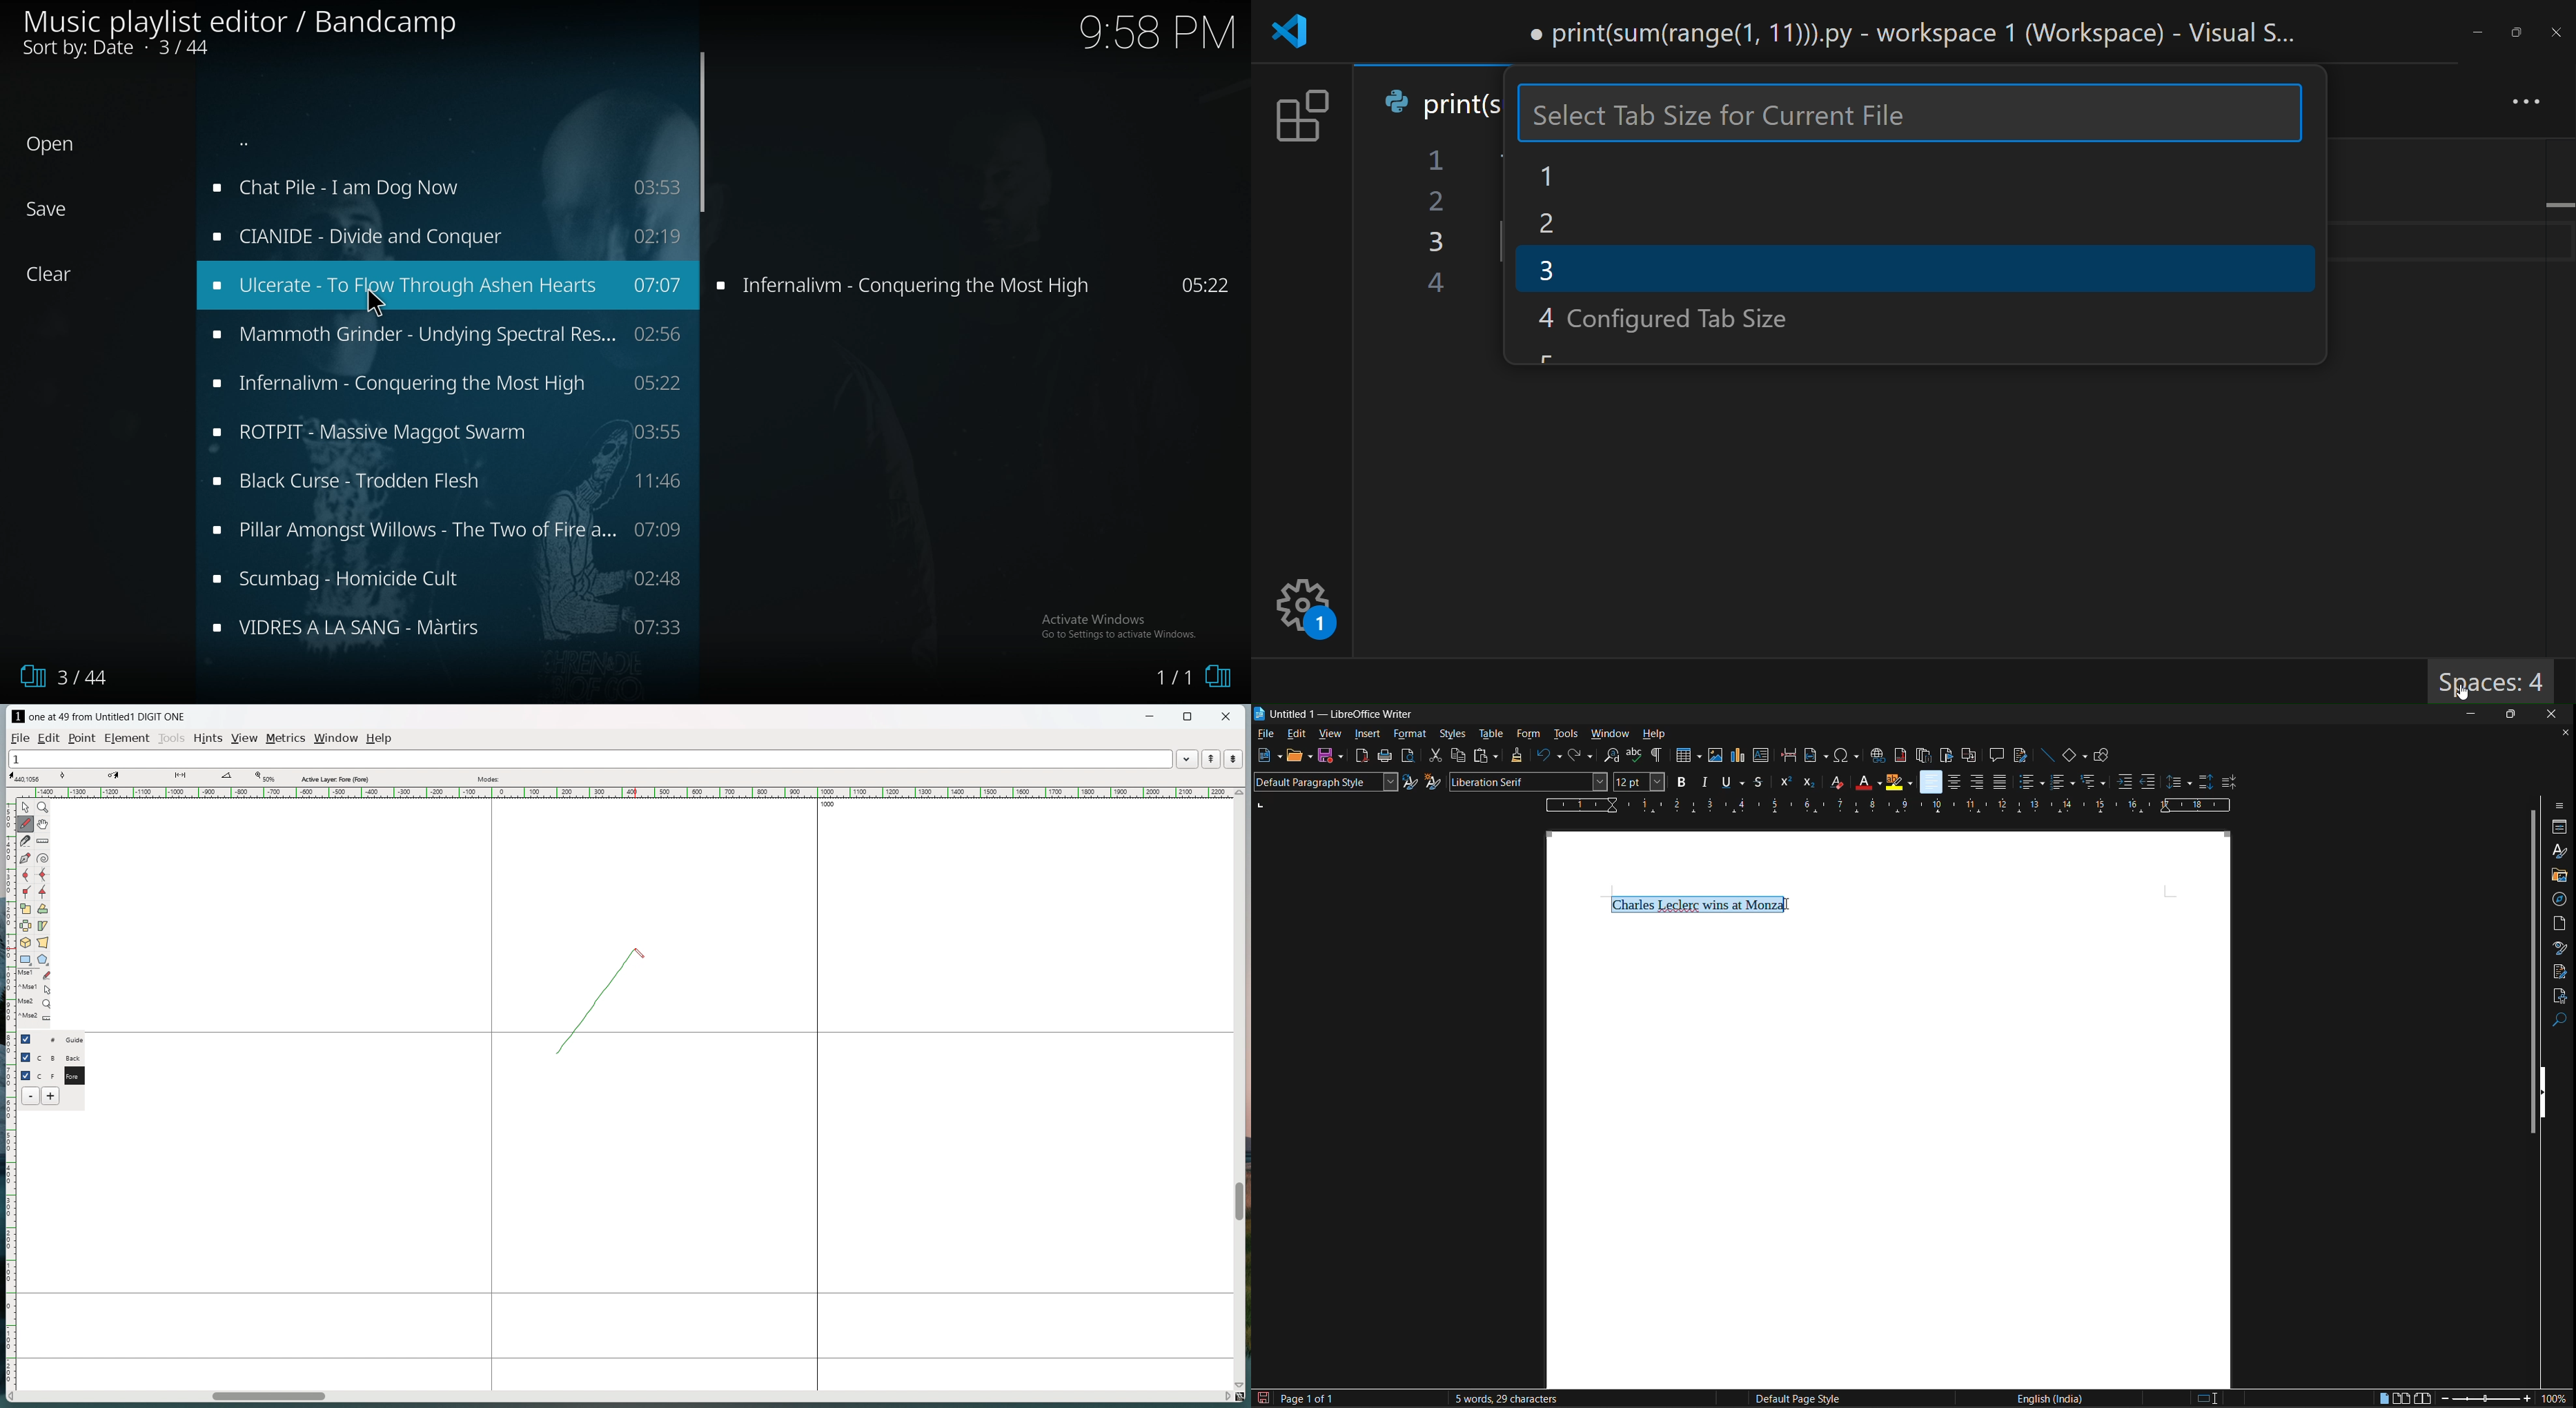 Image resolution: width=2576 pixels, height=1428 pixels. I want to click on 1, so click(589, 758).